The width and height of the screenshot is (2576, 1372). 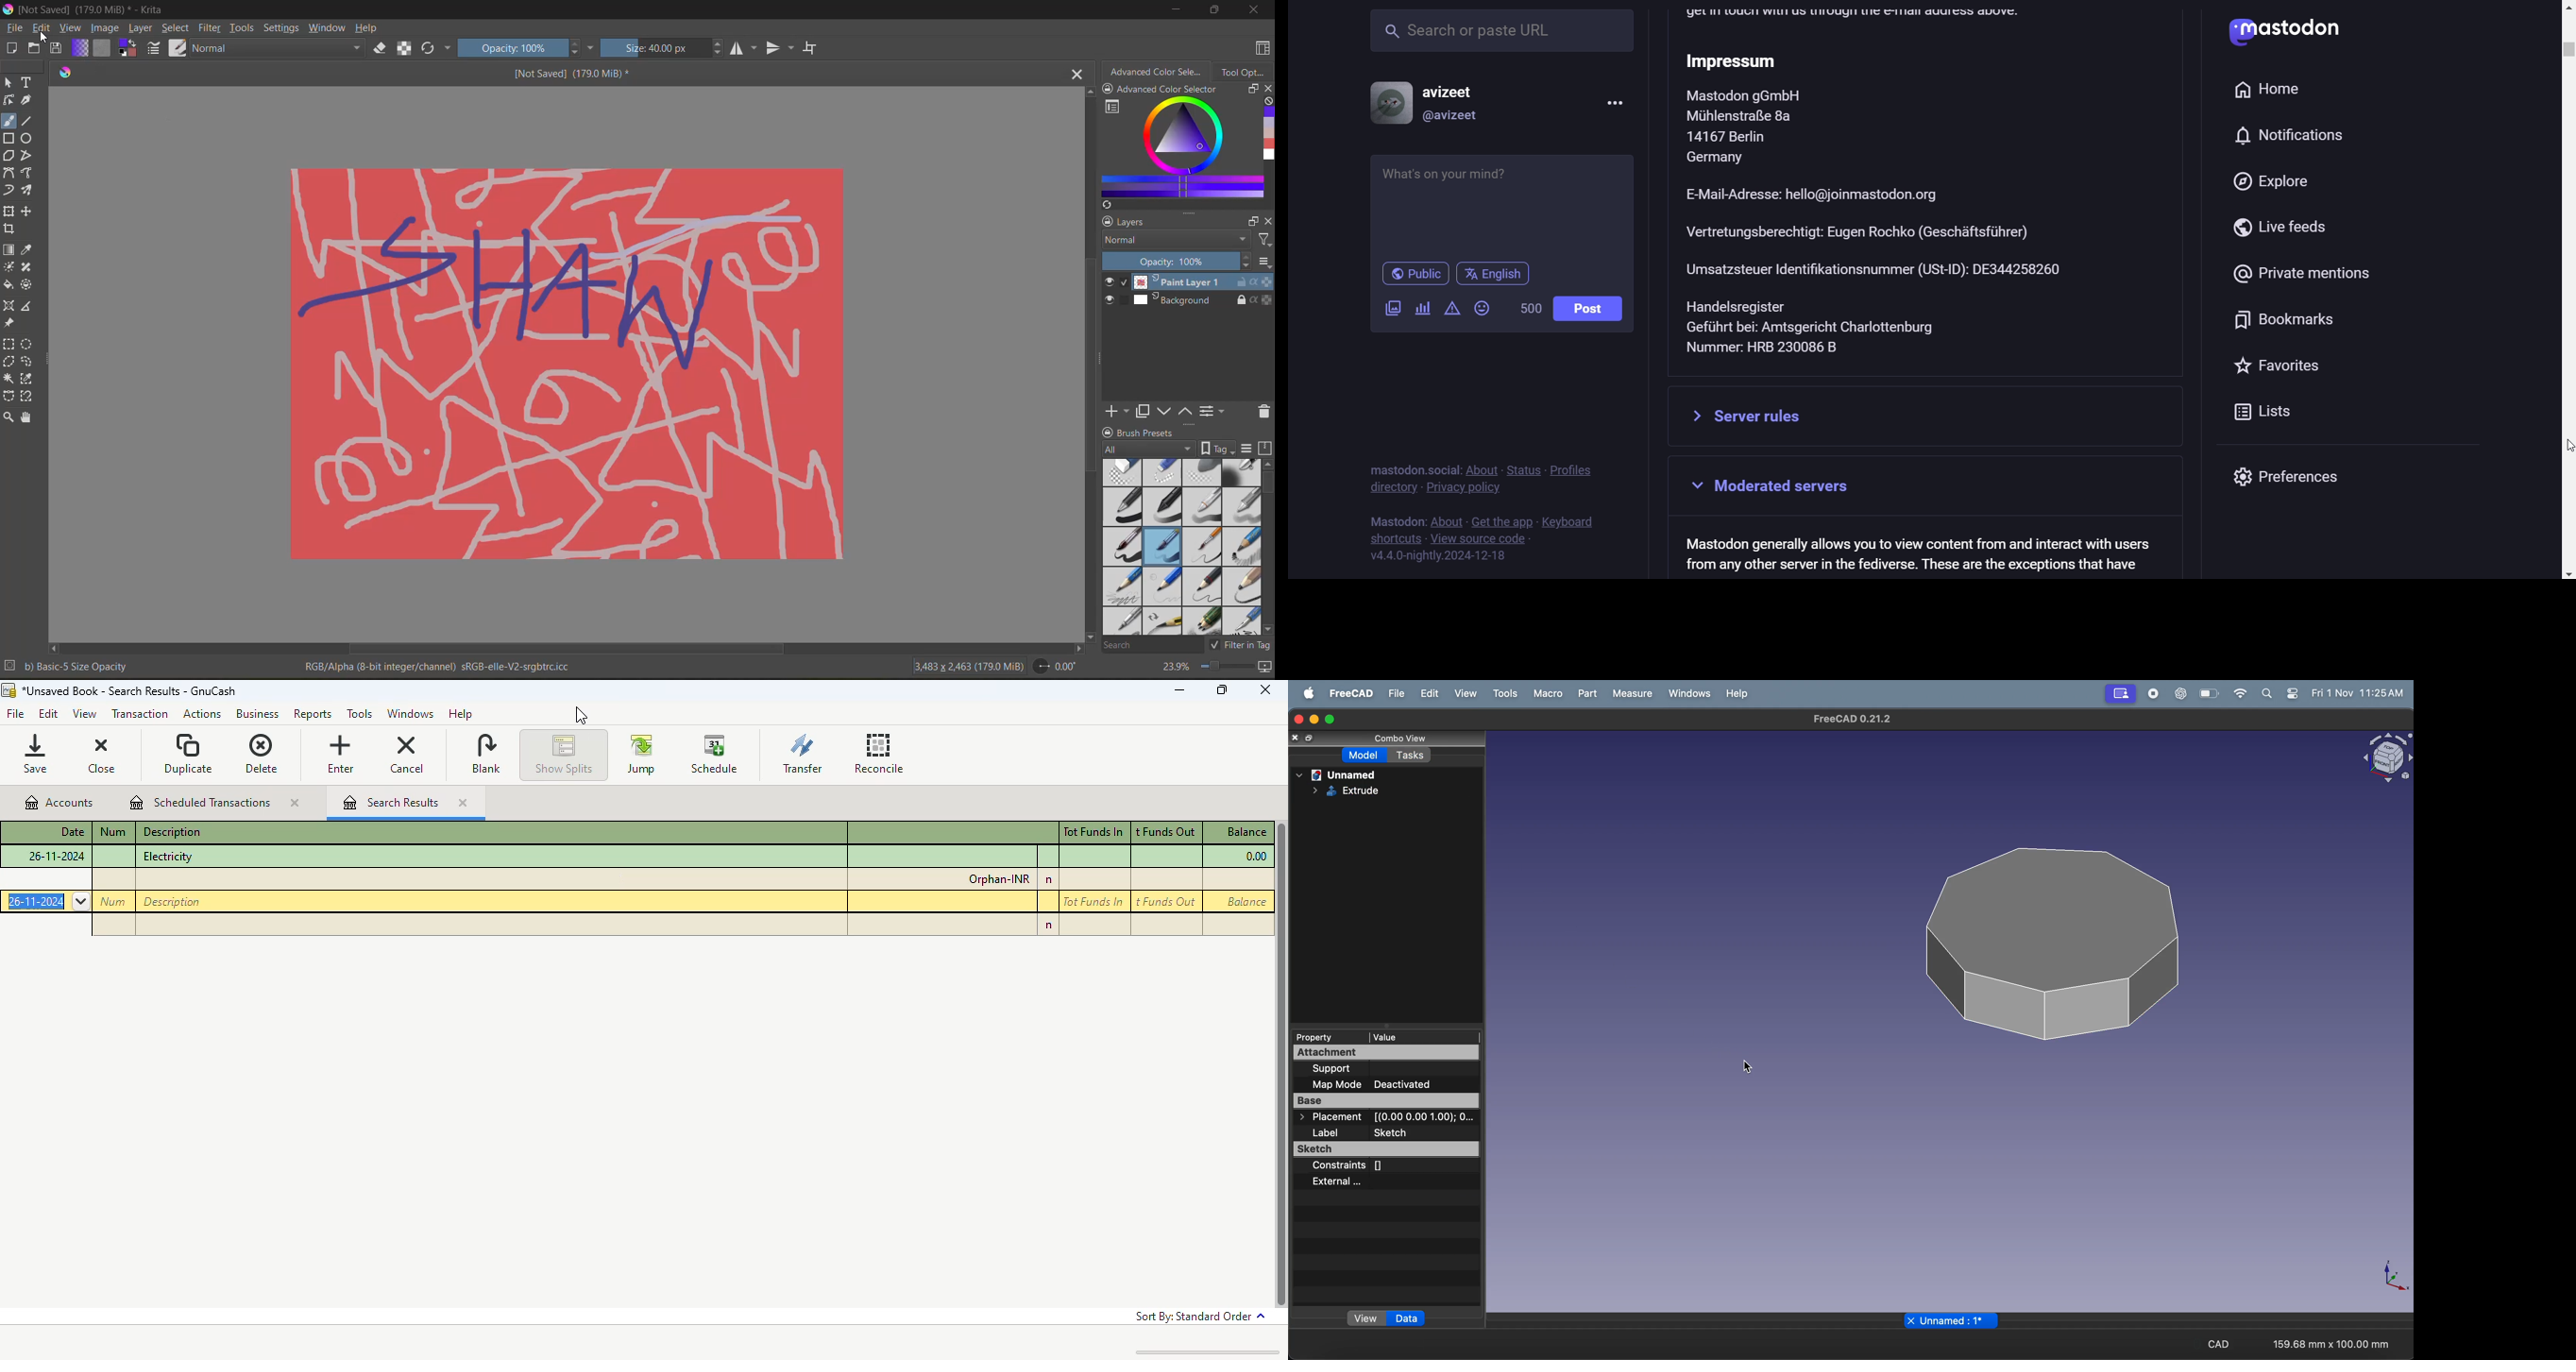 What do you see at coordinates (2330, 1343) in the screenshot?
I see `159.68 mm x 100.00 mm` at bounding box center [2330, 1343].